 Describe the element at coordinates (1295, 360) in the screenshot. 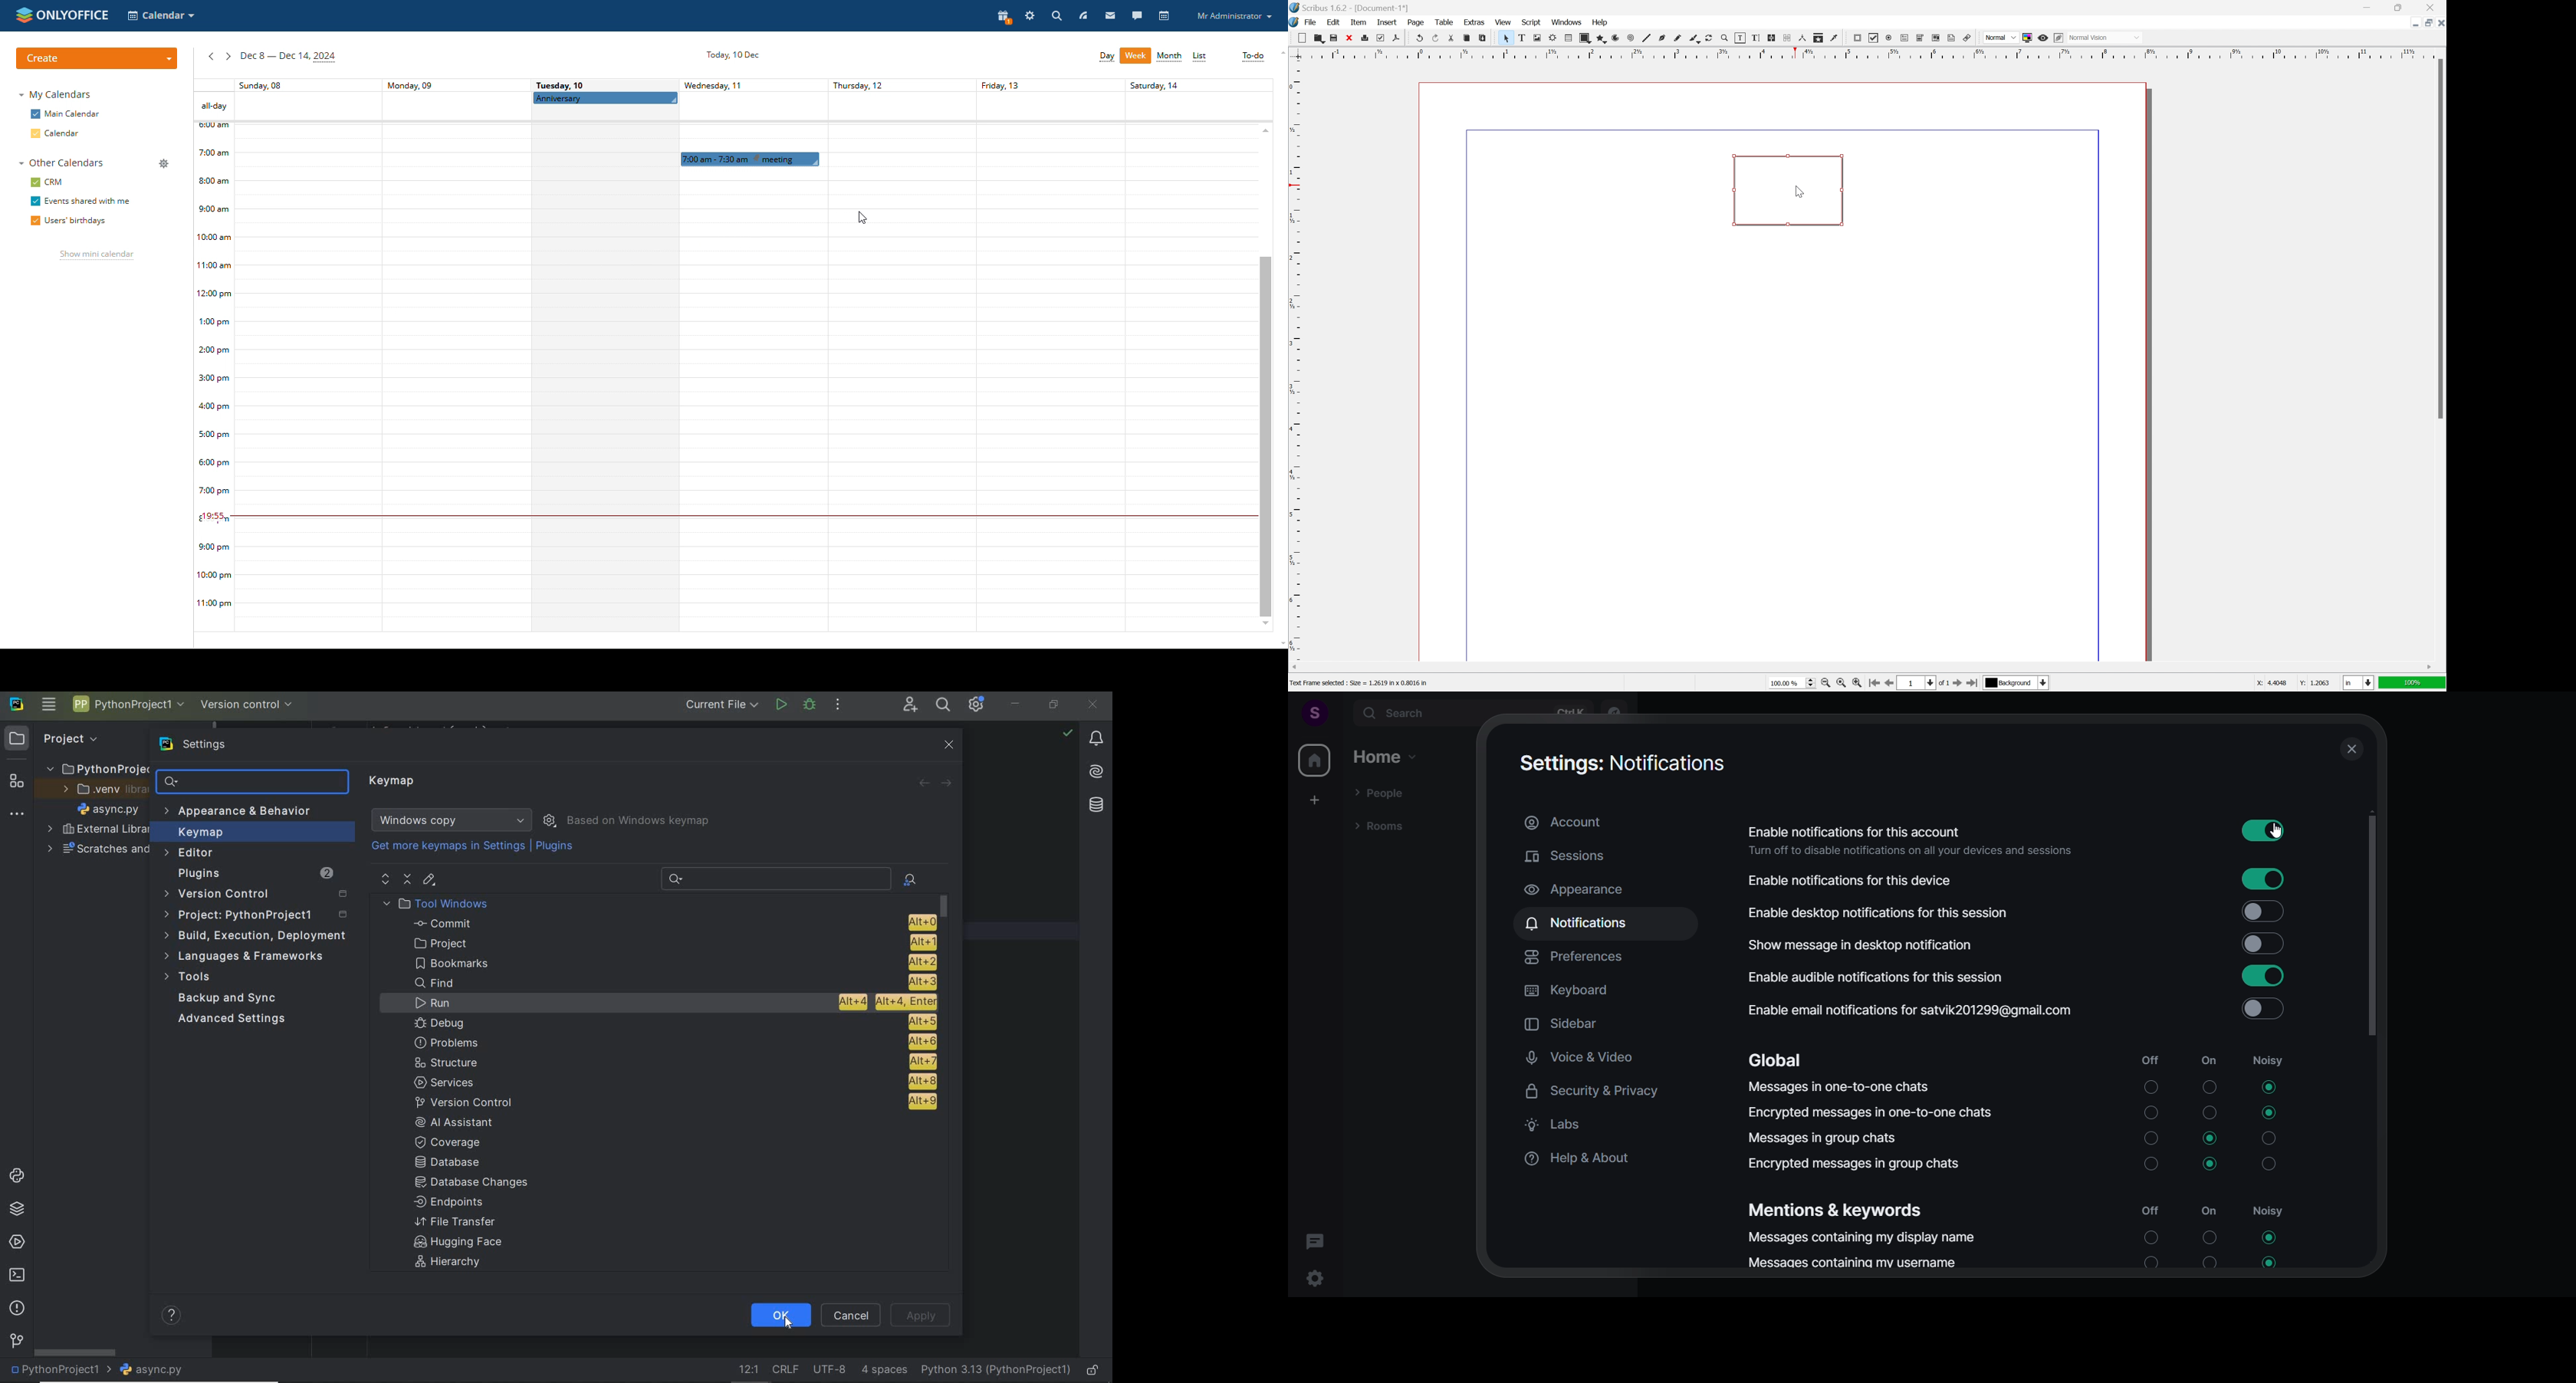

I see `ruler` at that location.